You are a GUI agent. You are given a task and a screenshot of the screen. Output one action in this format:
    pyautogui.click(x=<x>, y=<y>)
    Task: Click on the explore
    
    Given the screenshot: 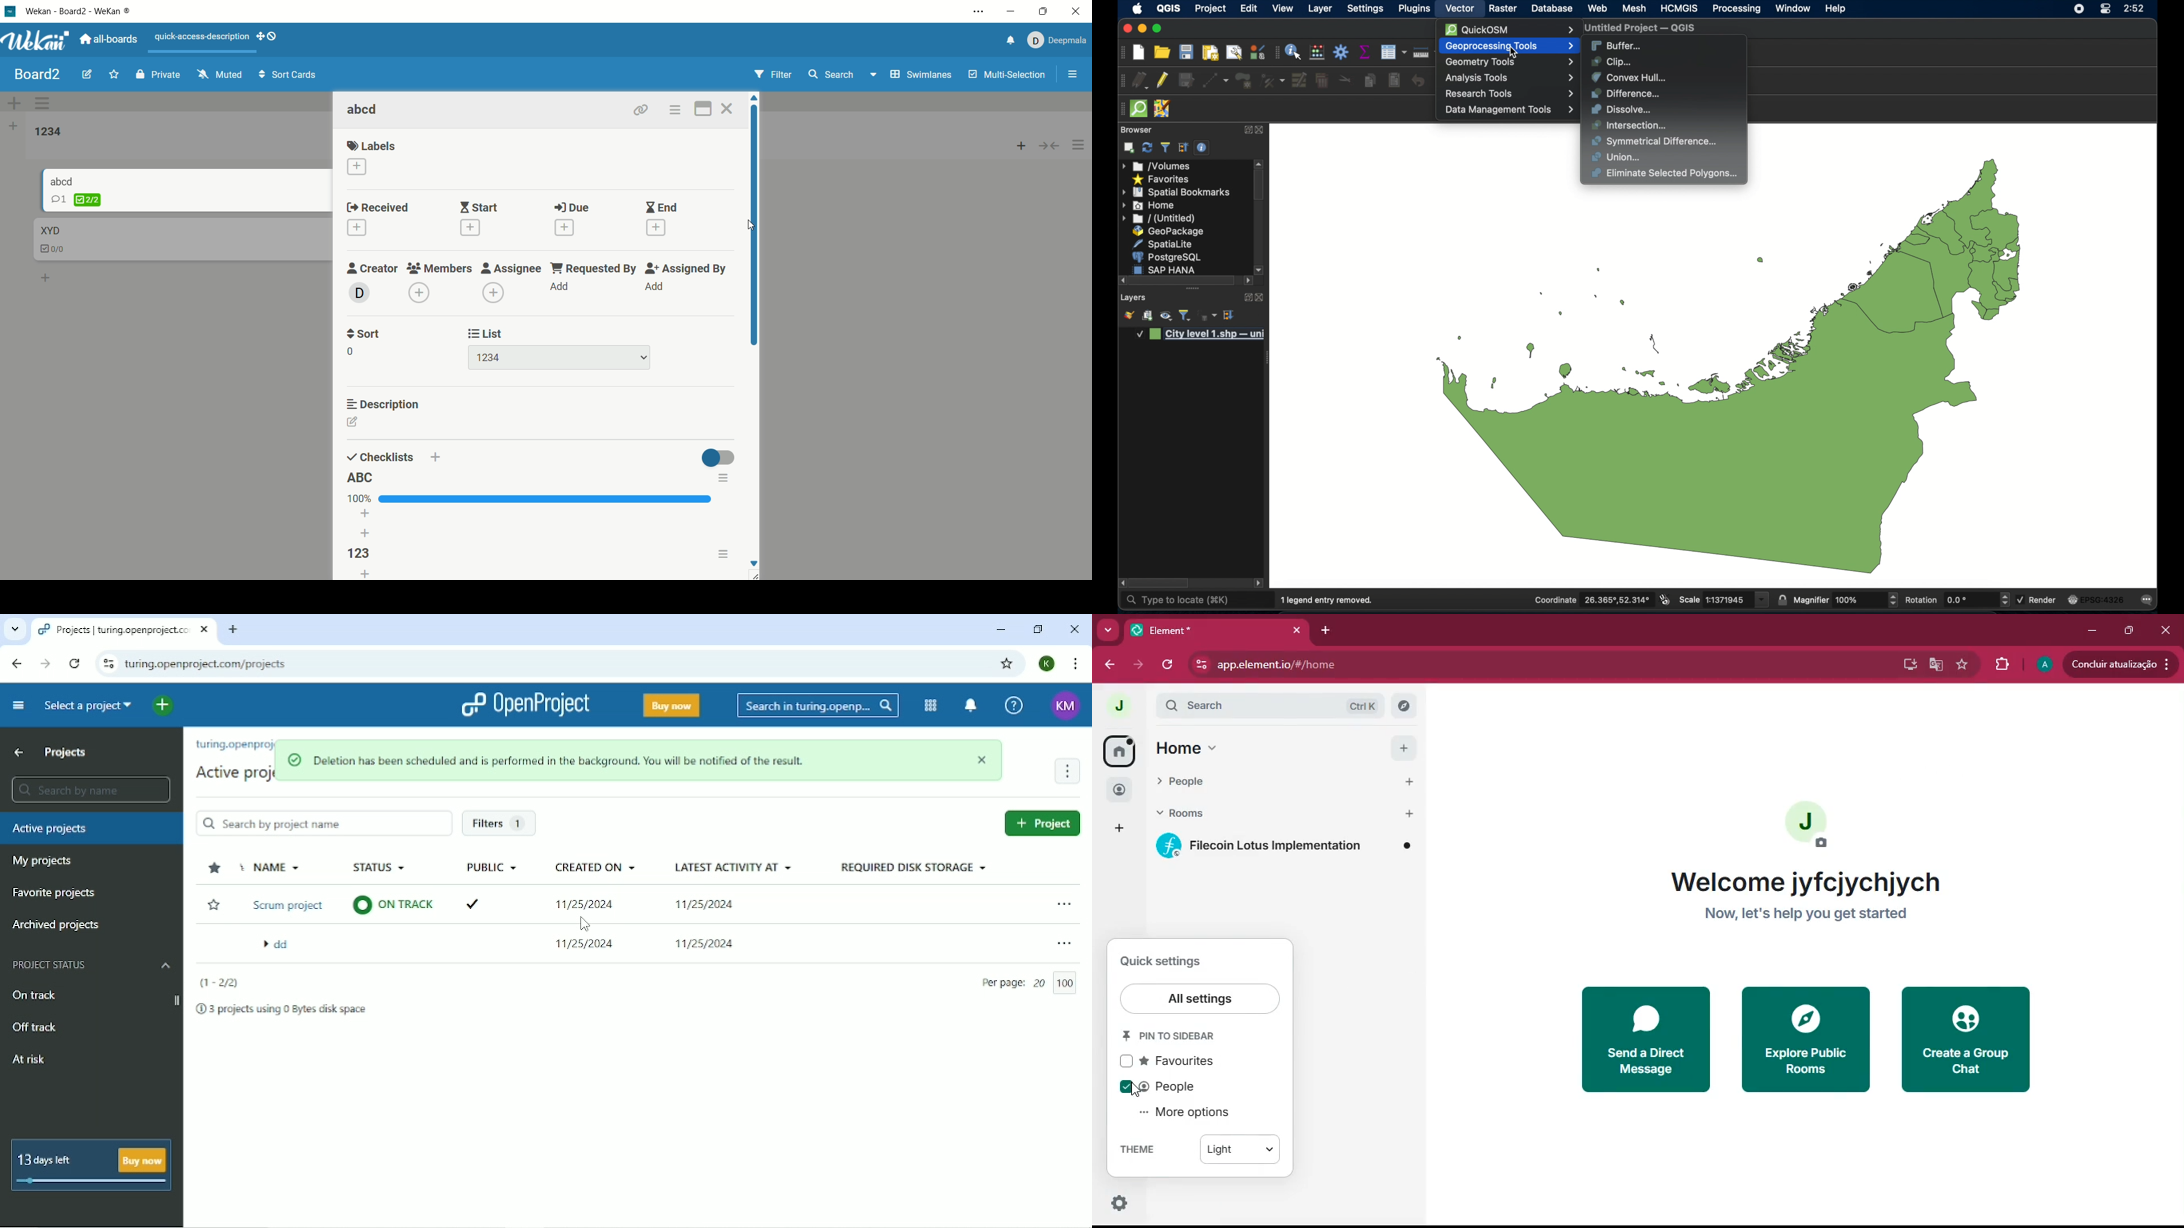 What is the action you would take?
    pyautogui.click(x=1803, y=1040)
    